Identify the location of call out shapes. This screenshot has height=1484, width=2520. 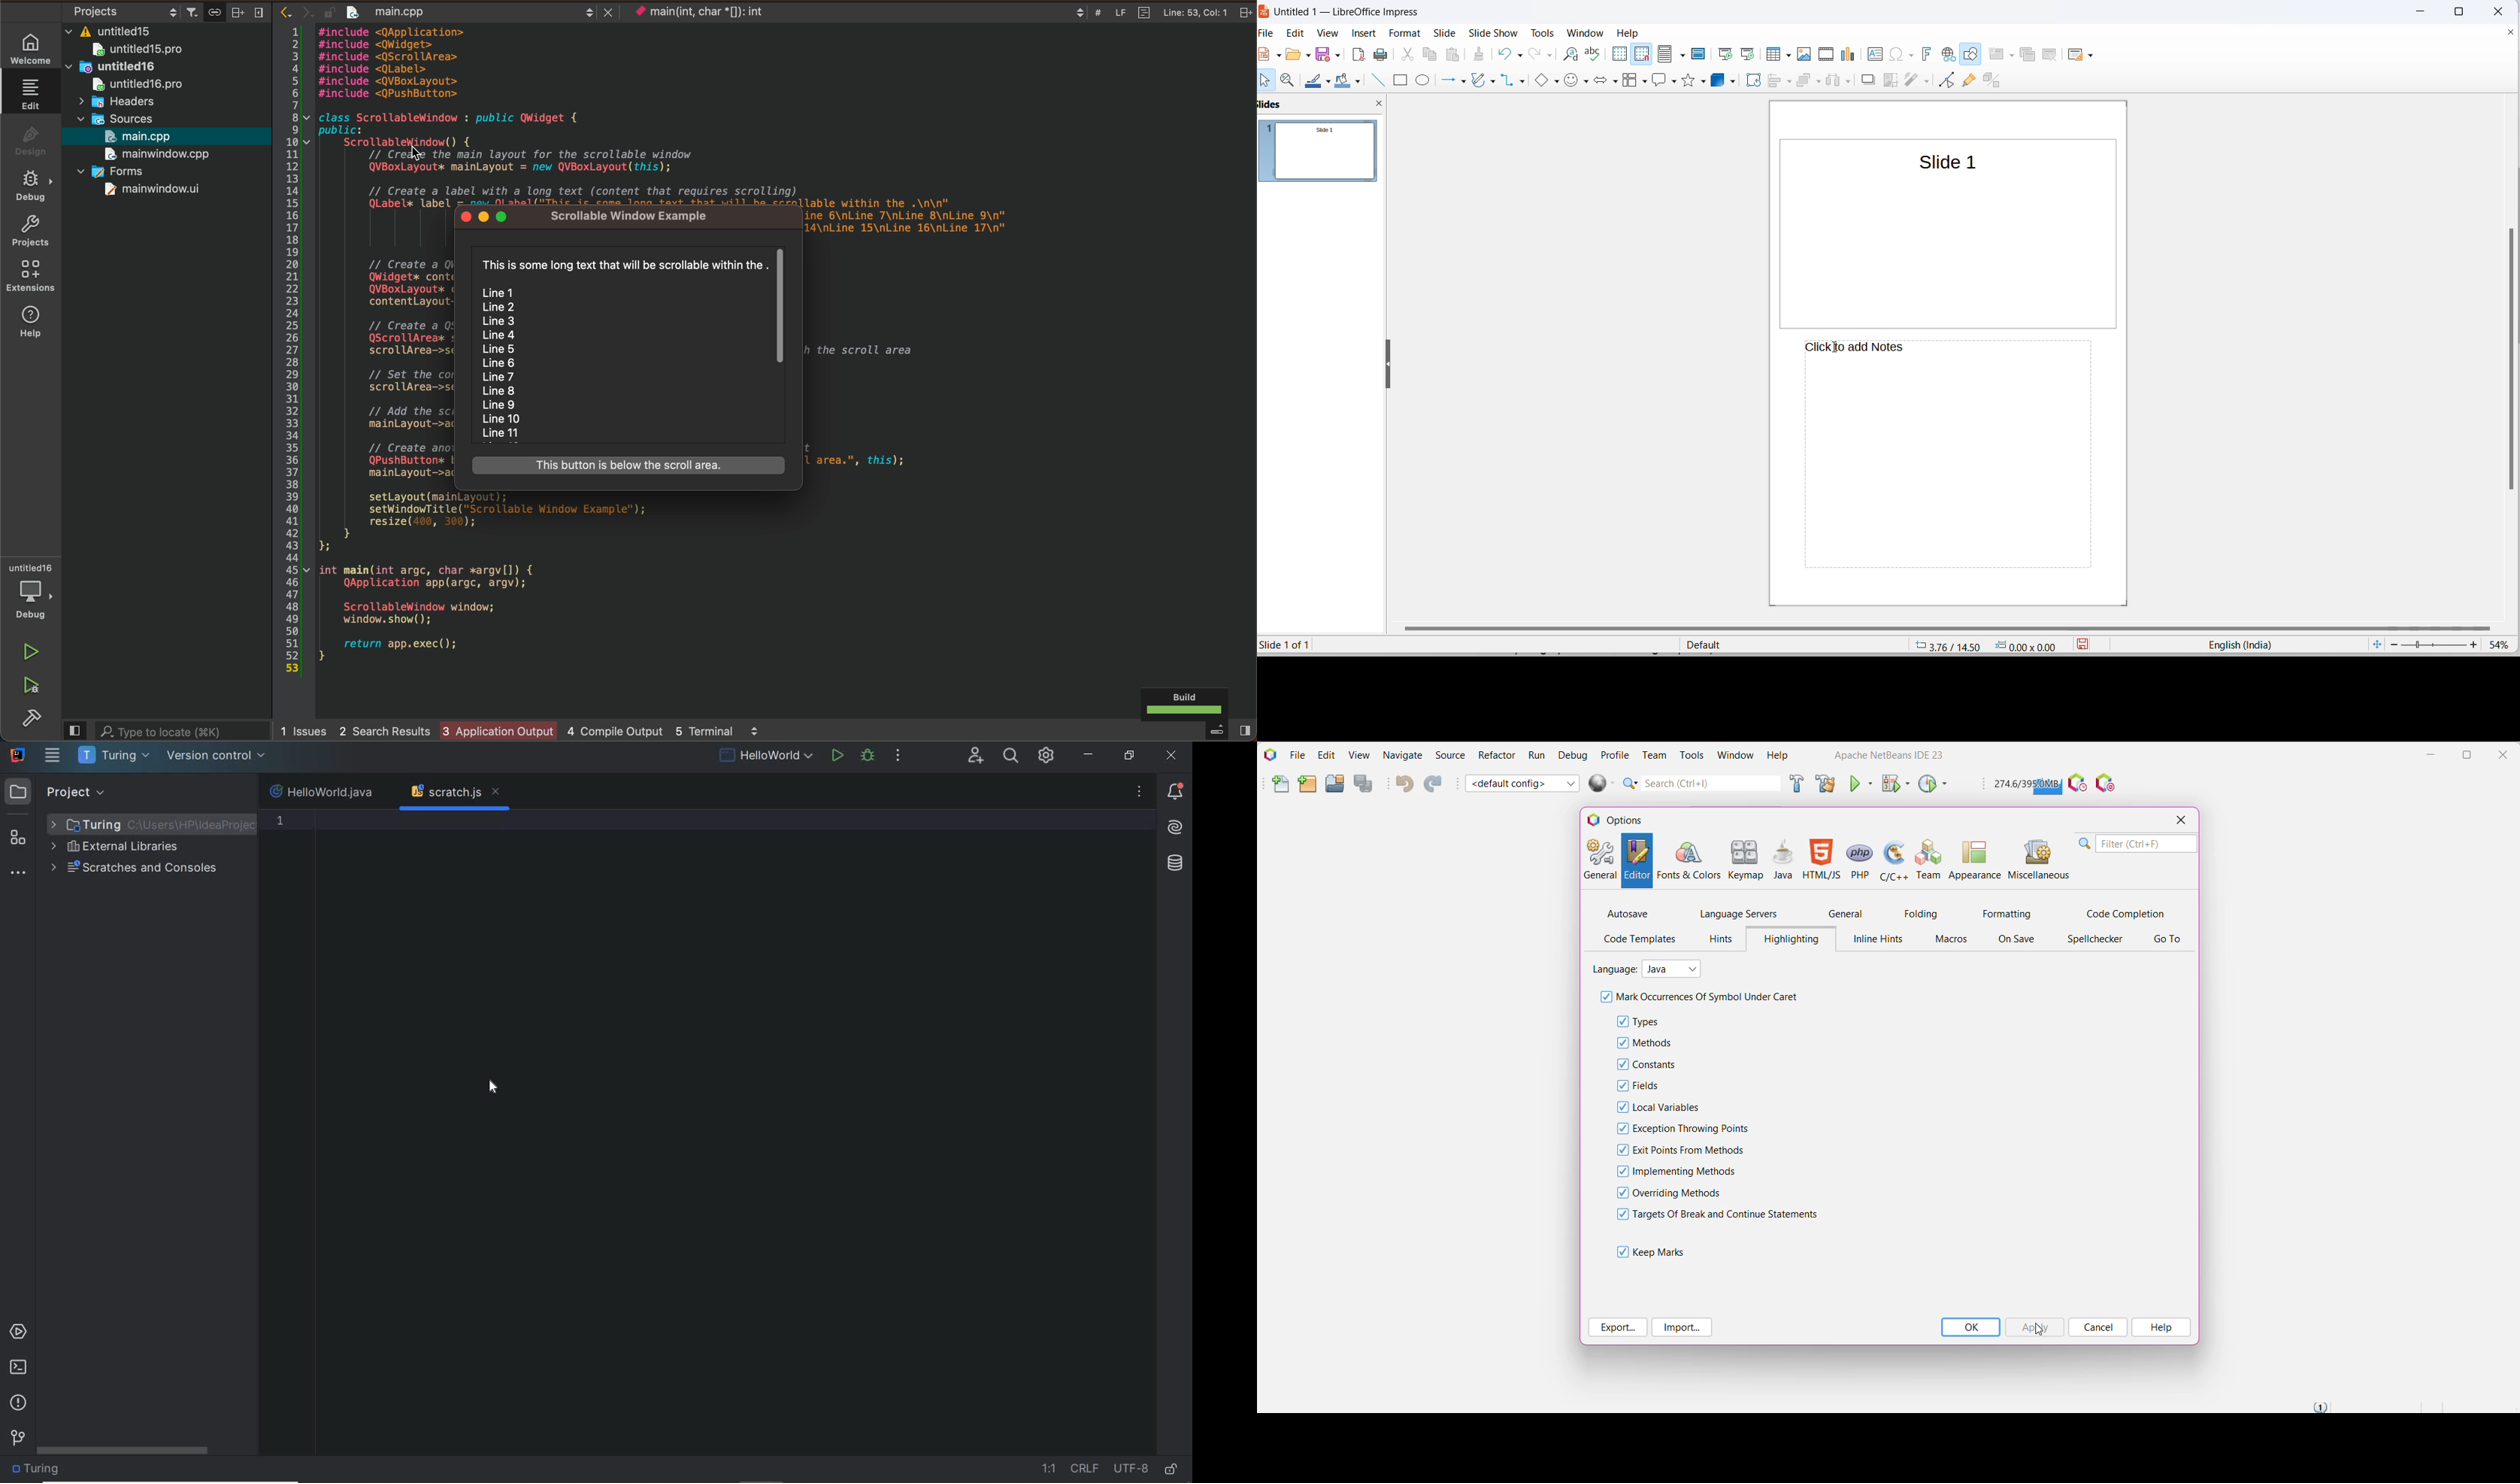
(1660, 82).